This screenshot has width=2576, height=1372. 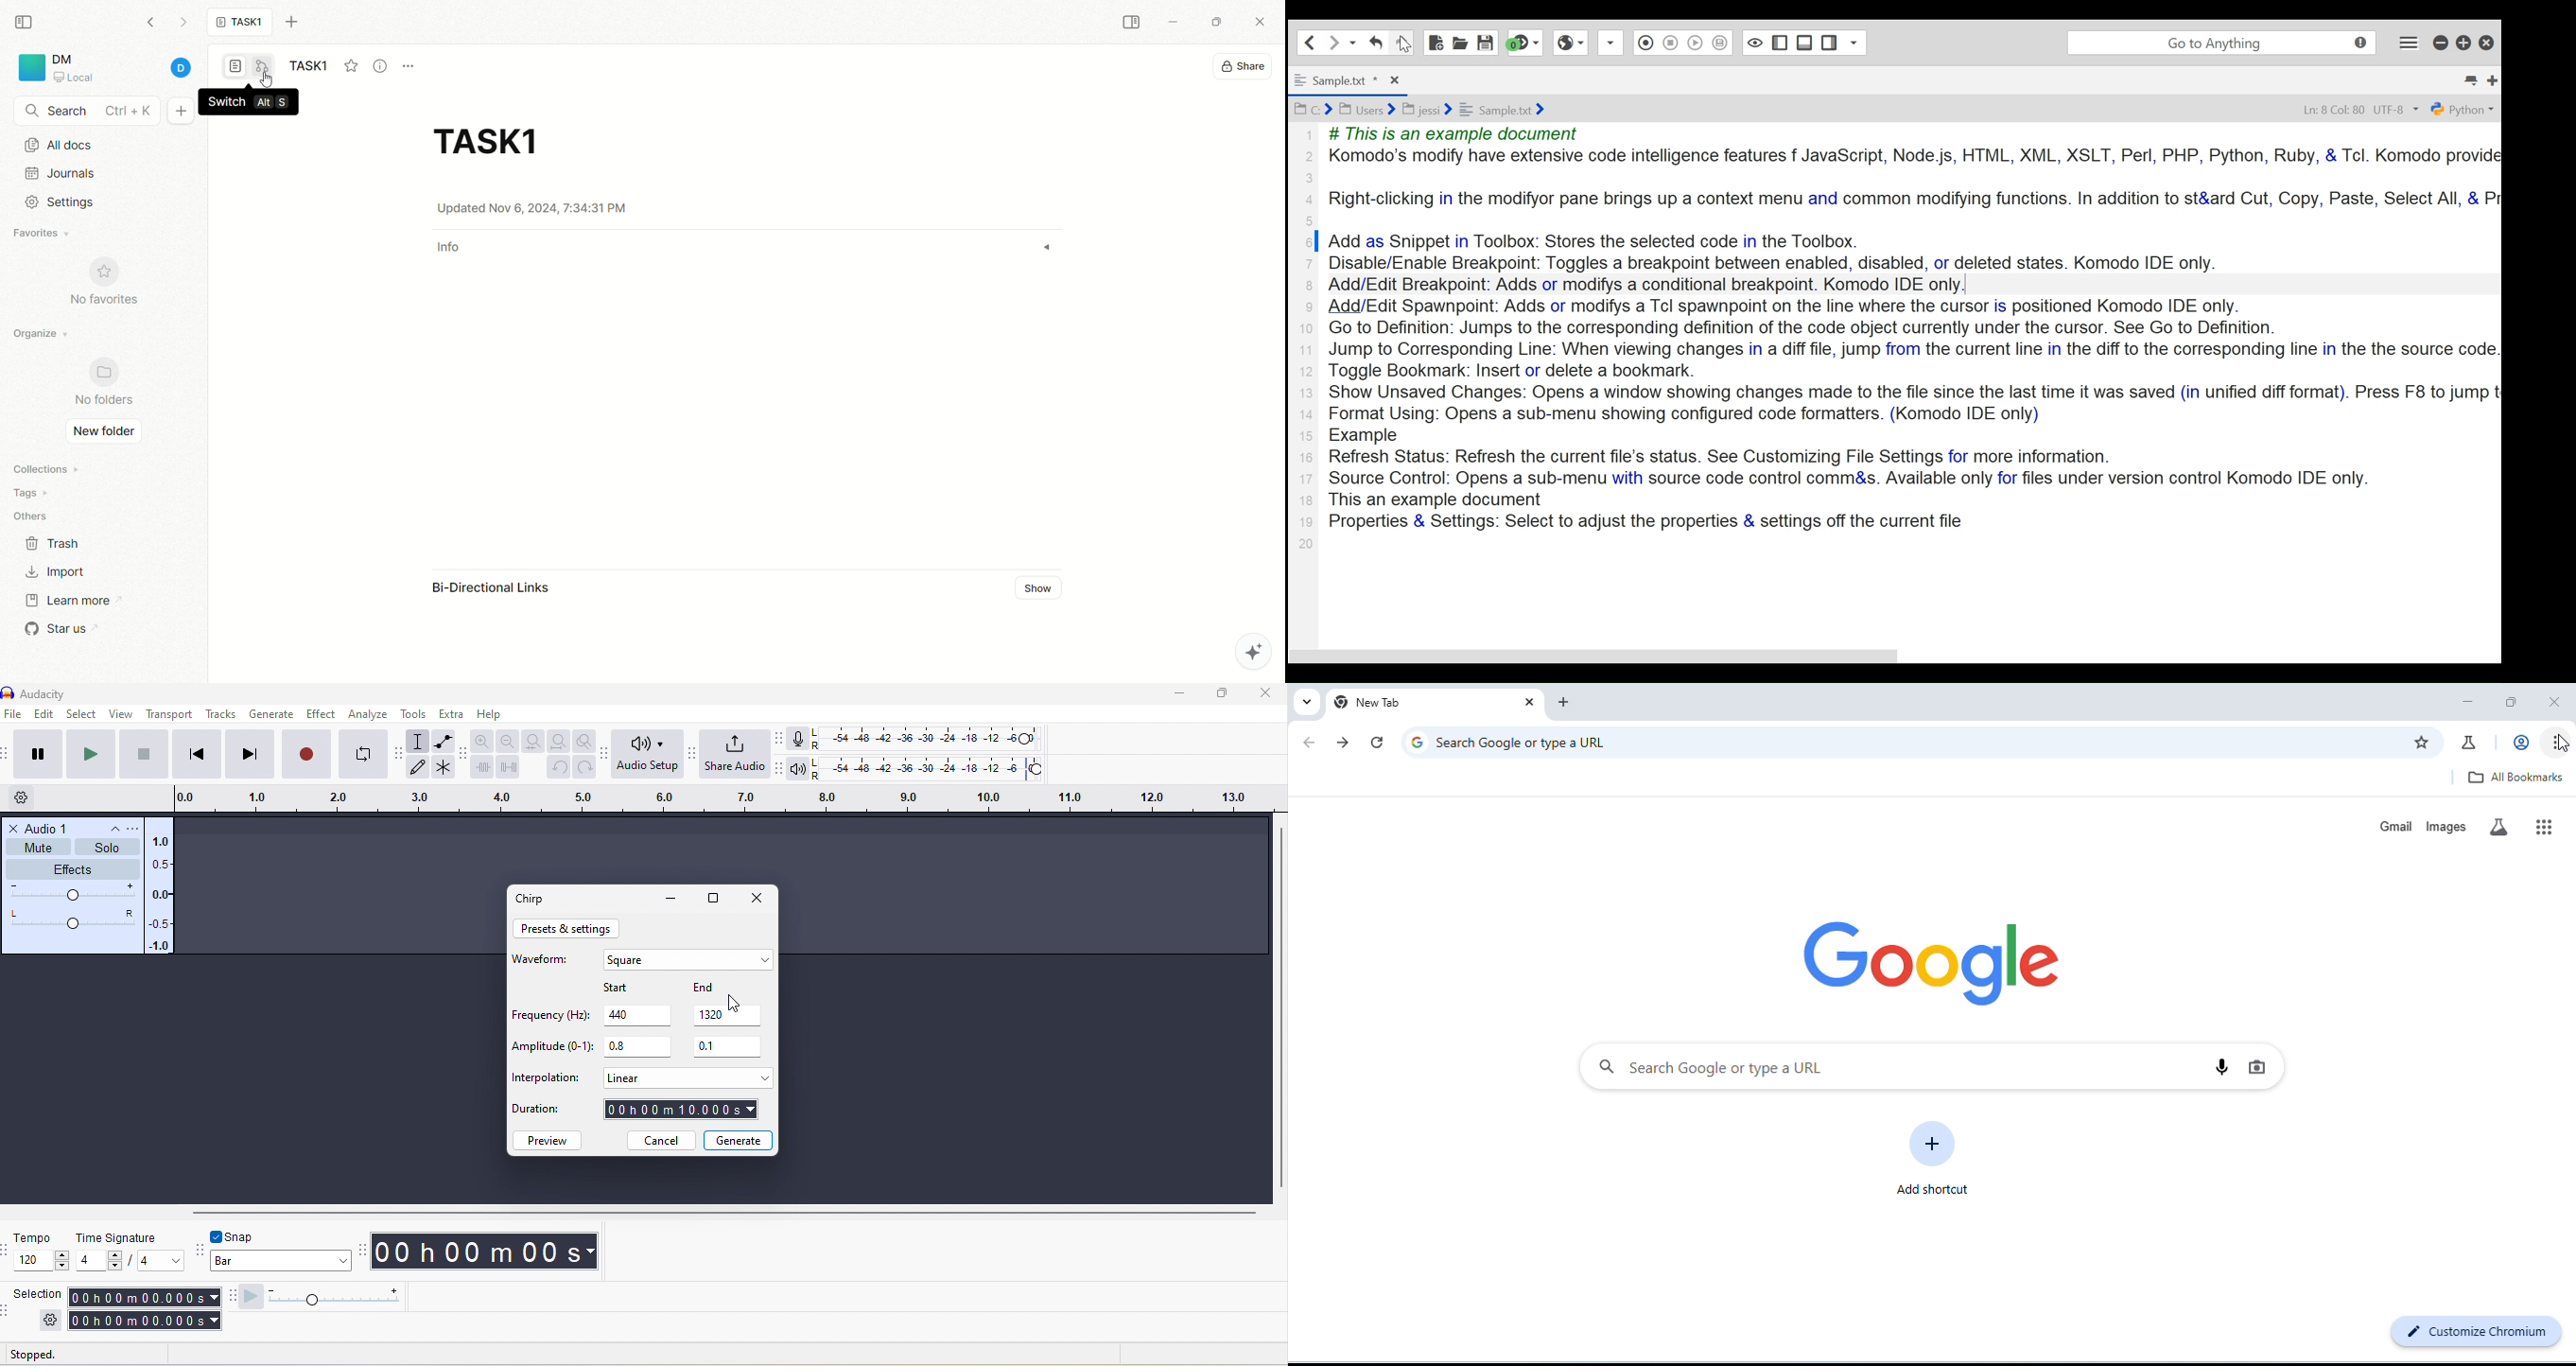 I want to click on start, so click(x=634, y=986).